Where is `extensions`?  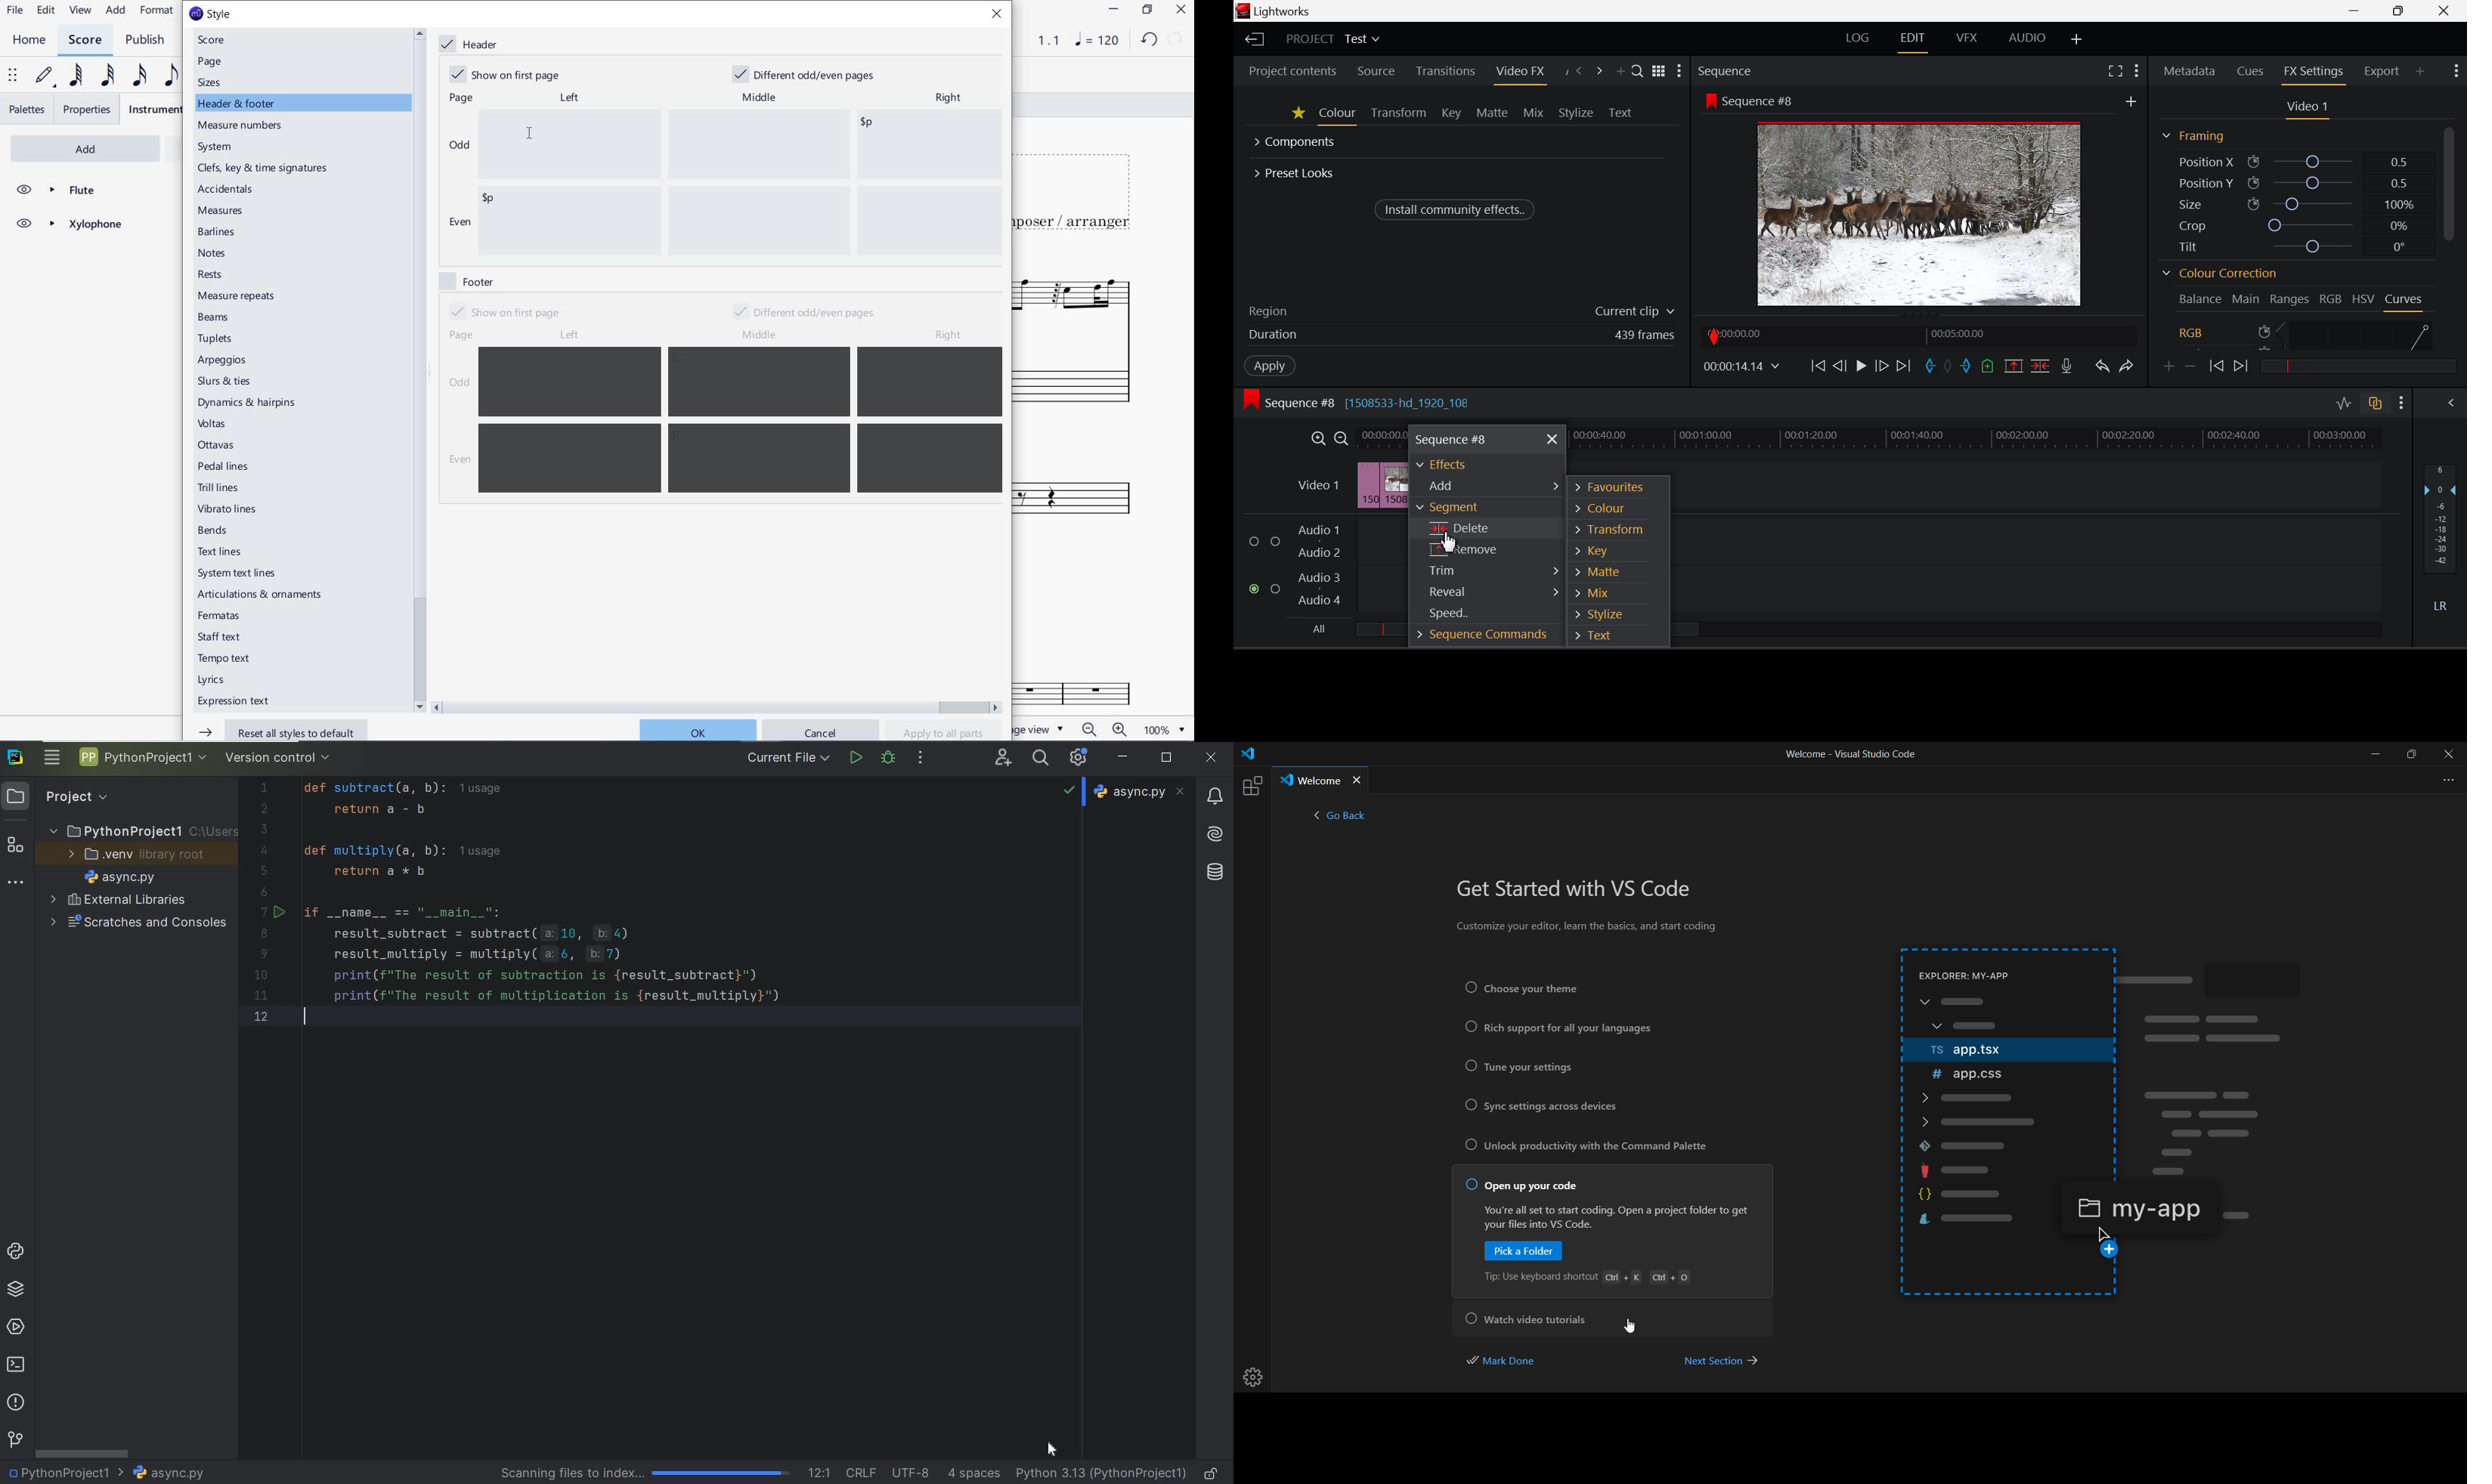 extensions is located at coordinates (1251, 786).